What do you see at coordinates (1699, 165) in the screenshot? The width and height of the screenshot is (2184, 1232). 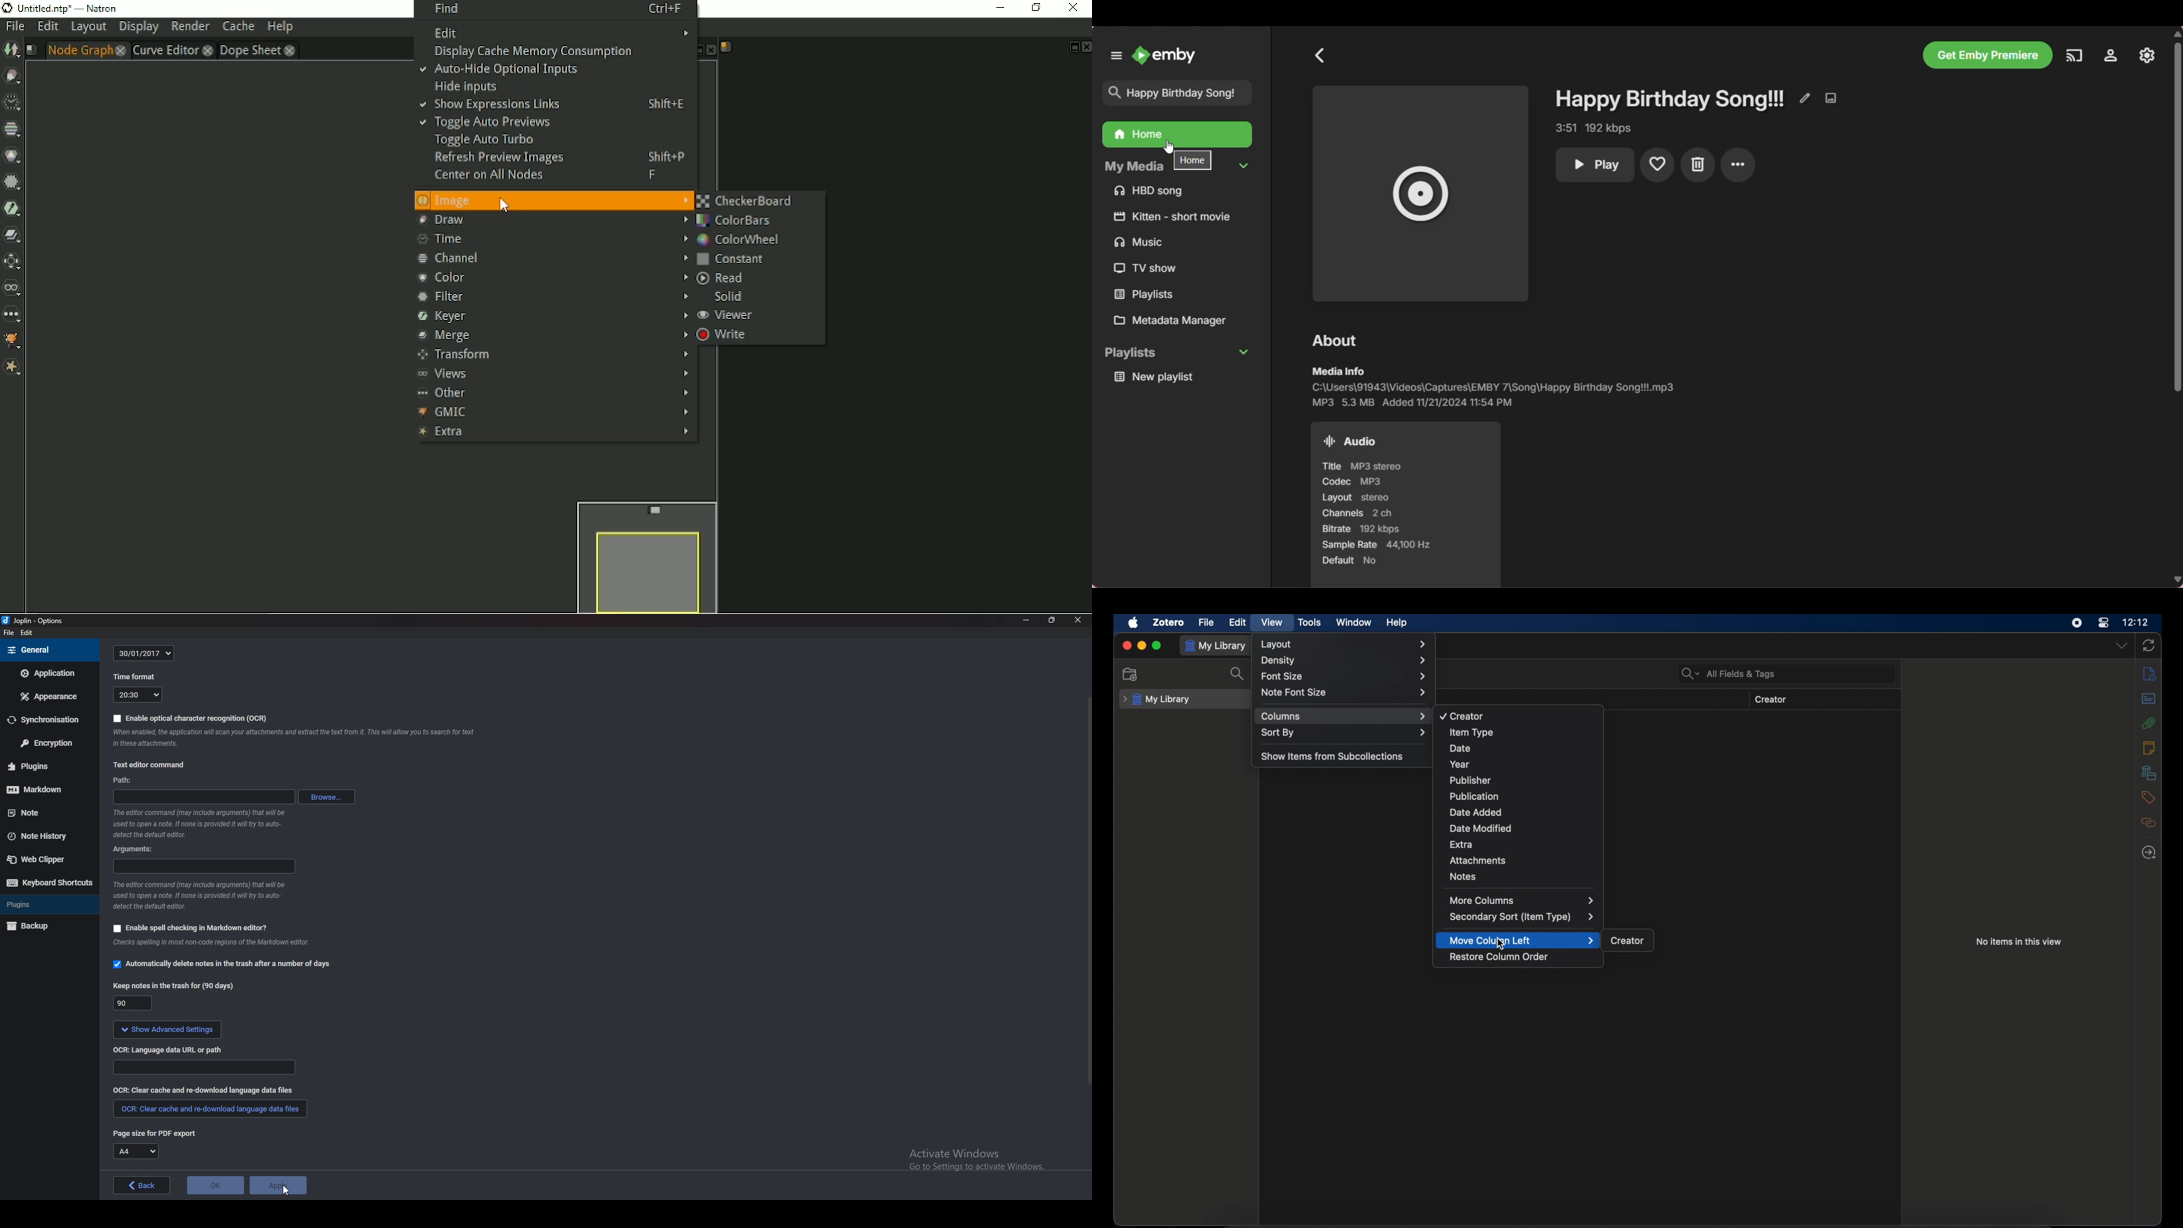 I see `Delete` at bounding box center [1699, 165].